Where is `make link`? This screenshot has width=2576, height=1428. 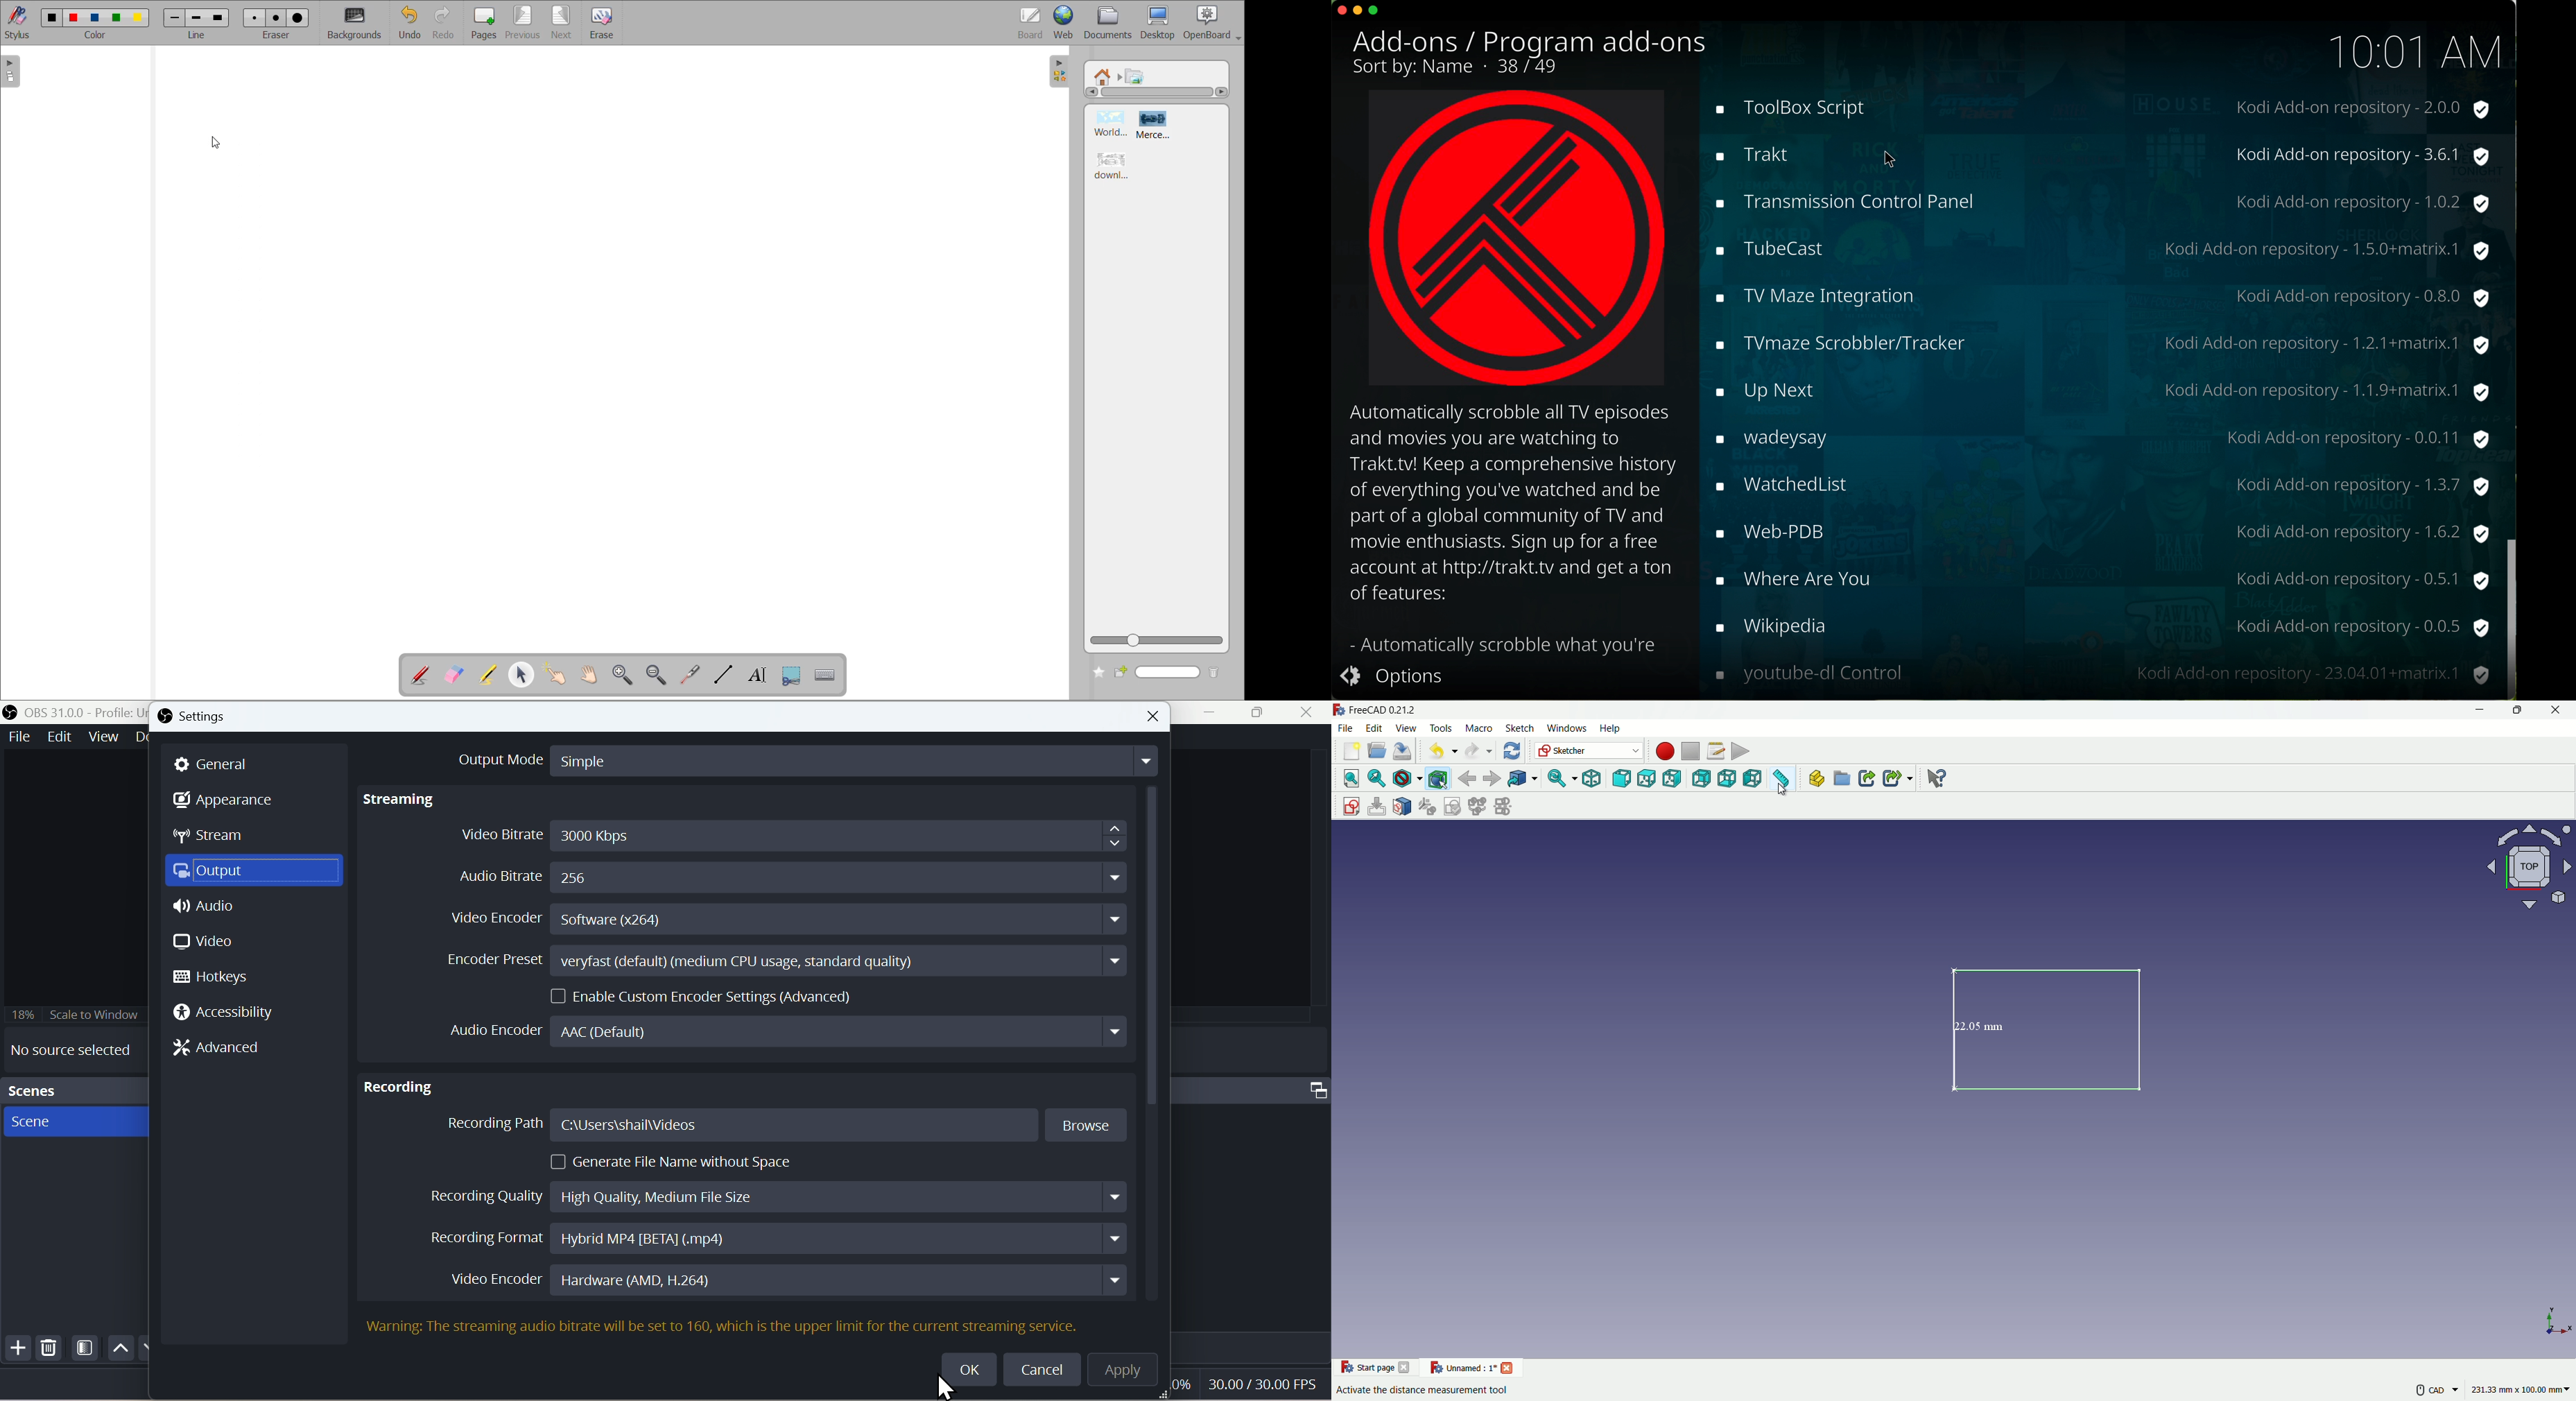
make link is located at coordinates (1867, 780).